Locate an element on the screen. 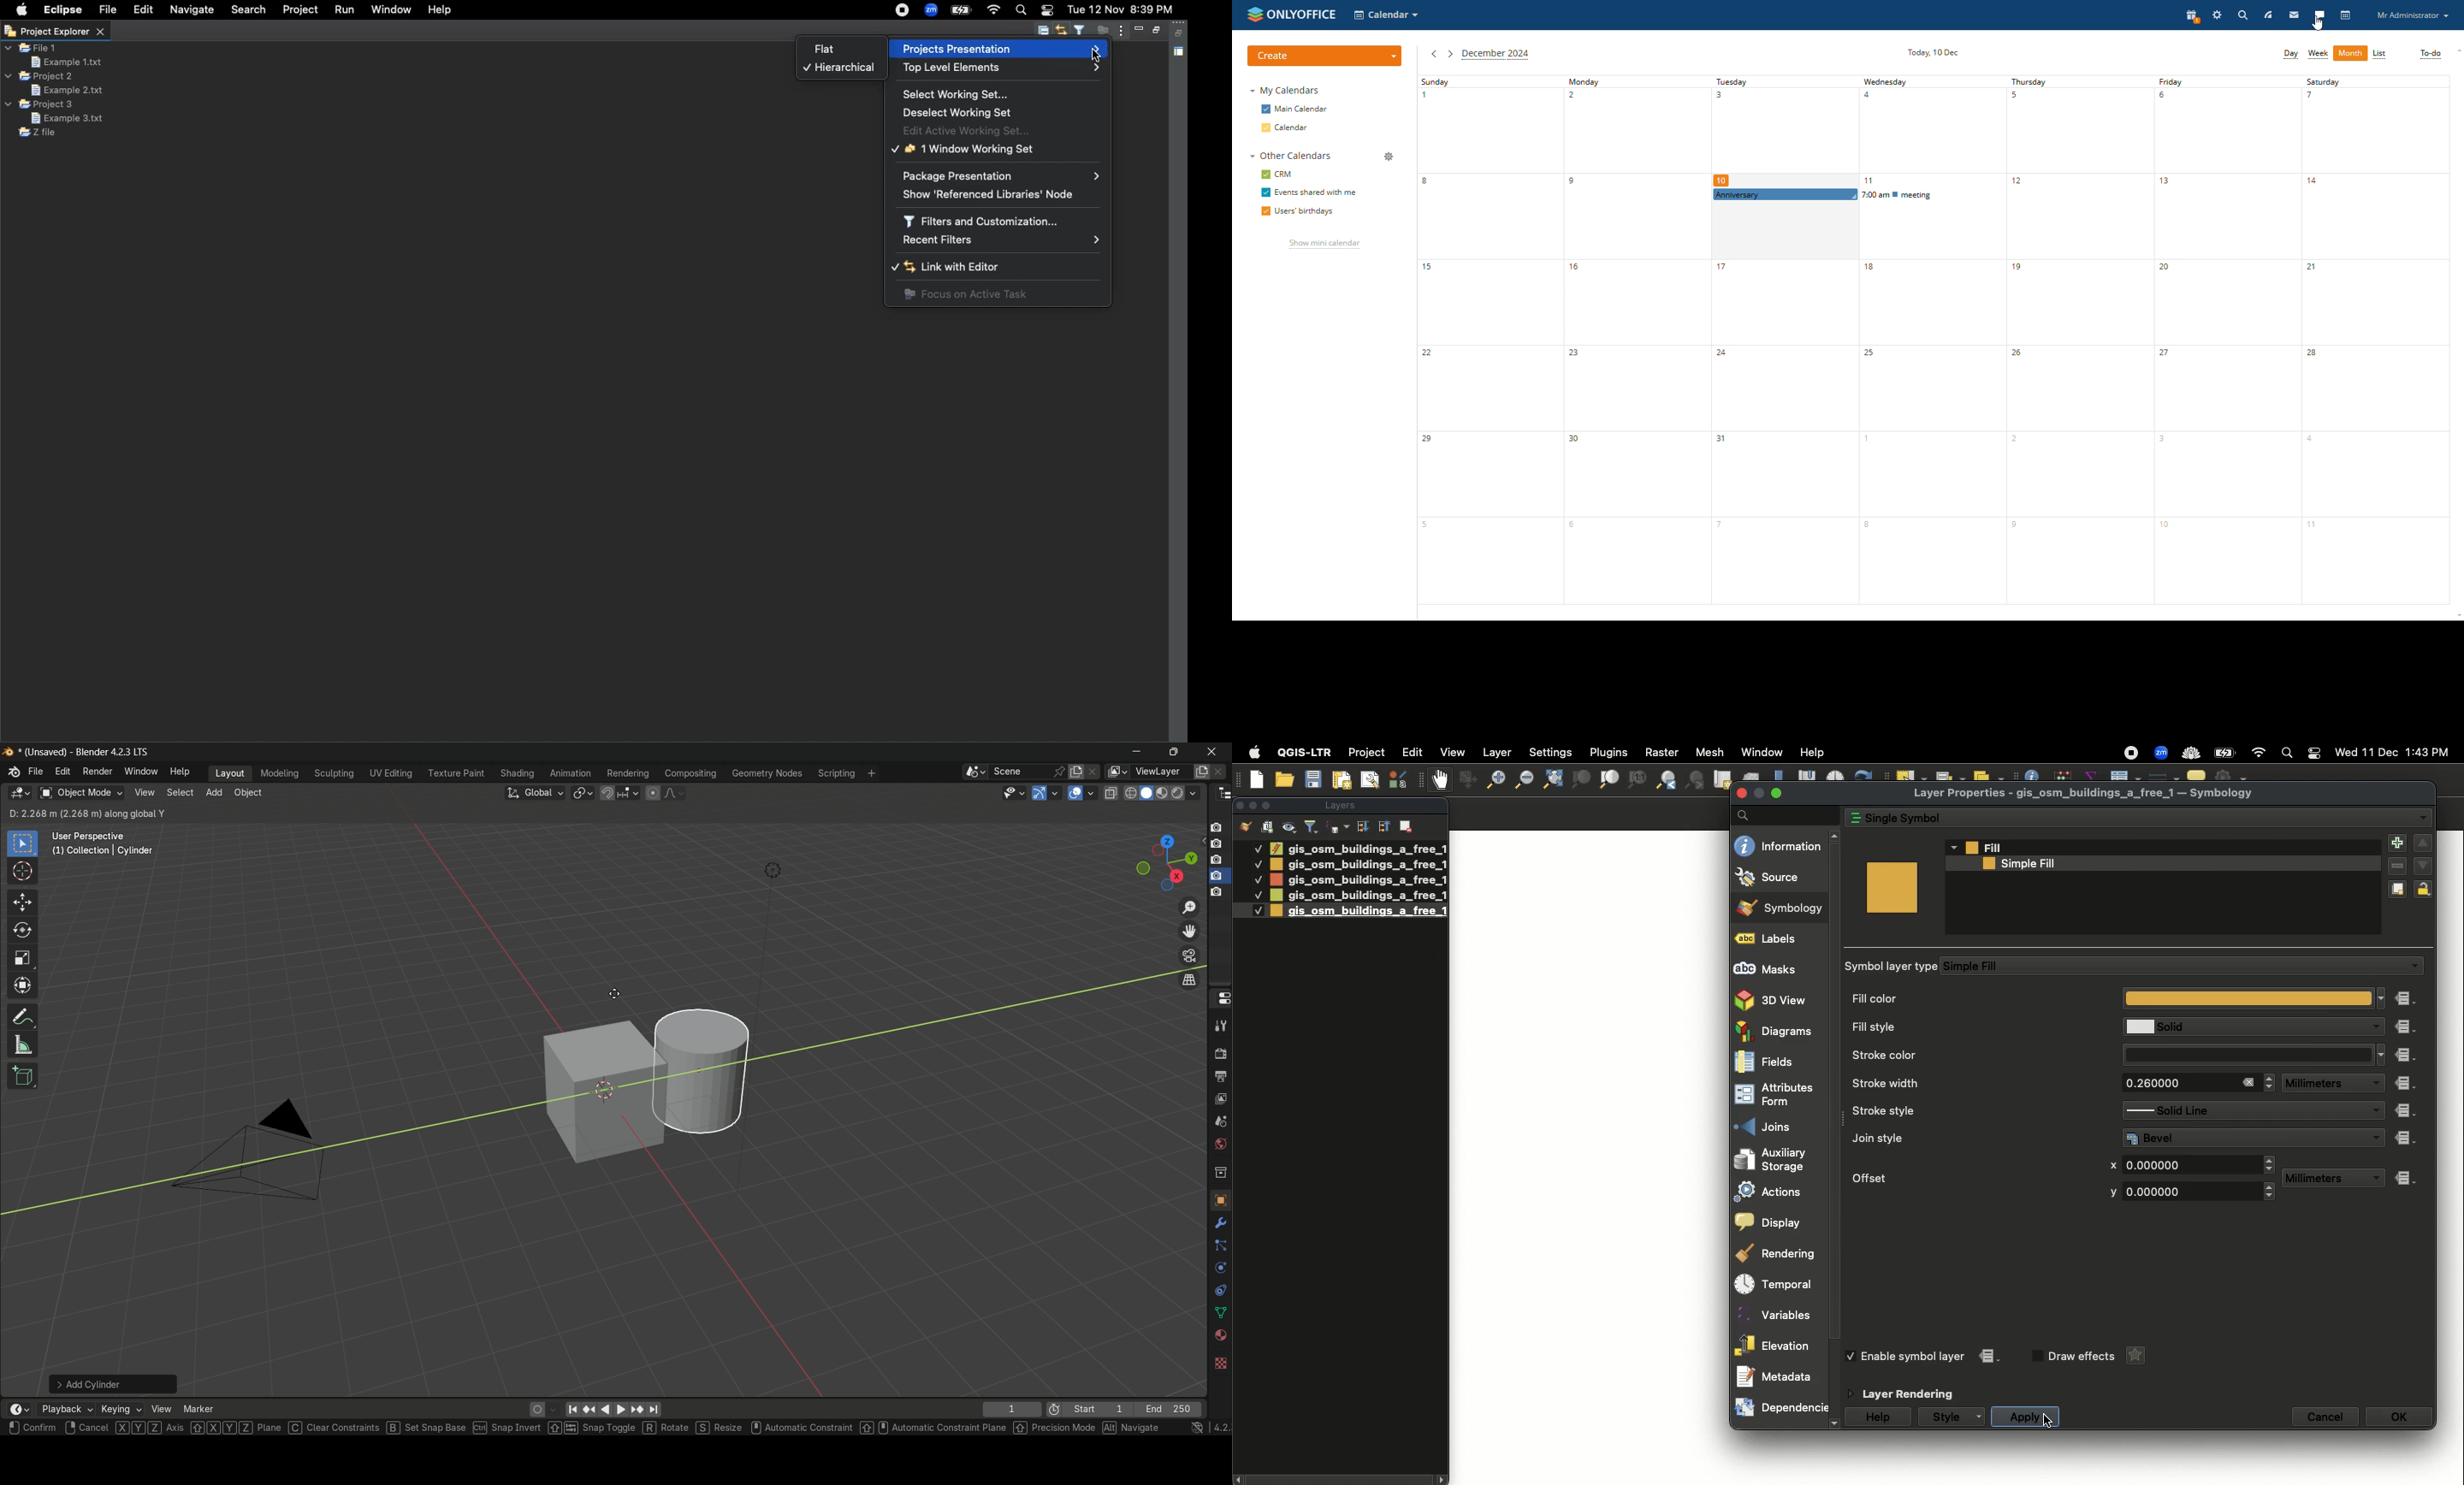 The image size is (2464, 1512). Simple Fill is located at coordinates (2168, 967).